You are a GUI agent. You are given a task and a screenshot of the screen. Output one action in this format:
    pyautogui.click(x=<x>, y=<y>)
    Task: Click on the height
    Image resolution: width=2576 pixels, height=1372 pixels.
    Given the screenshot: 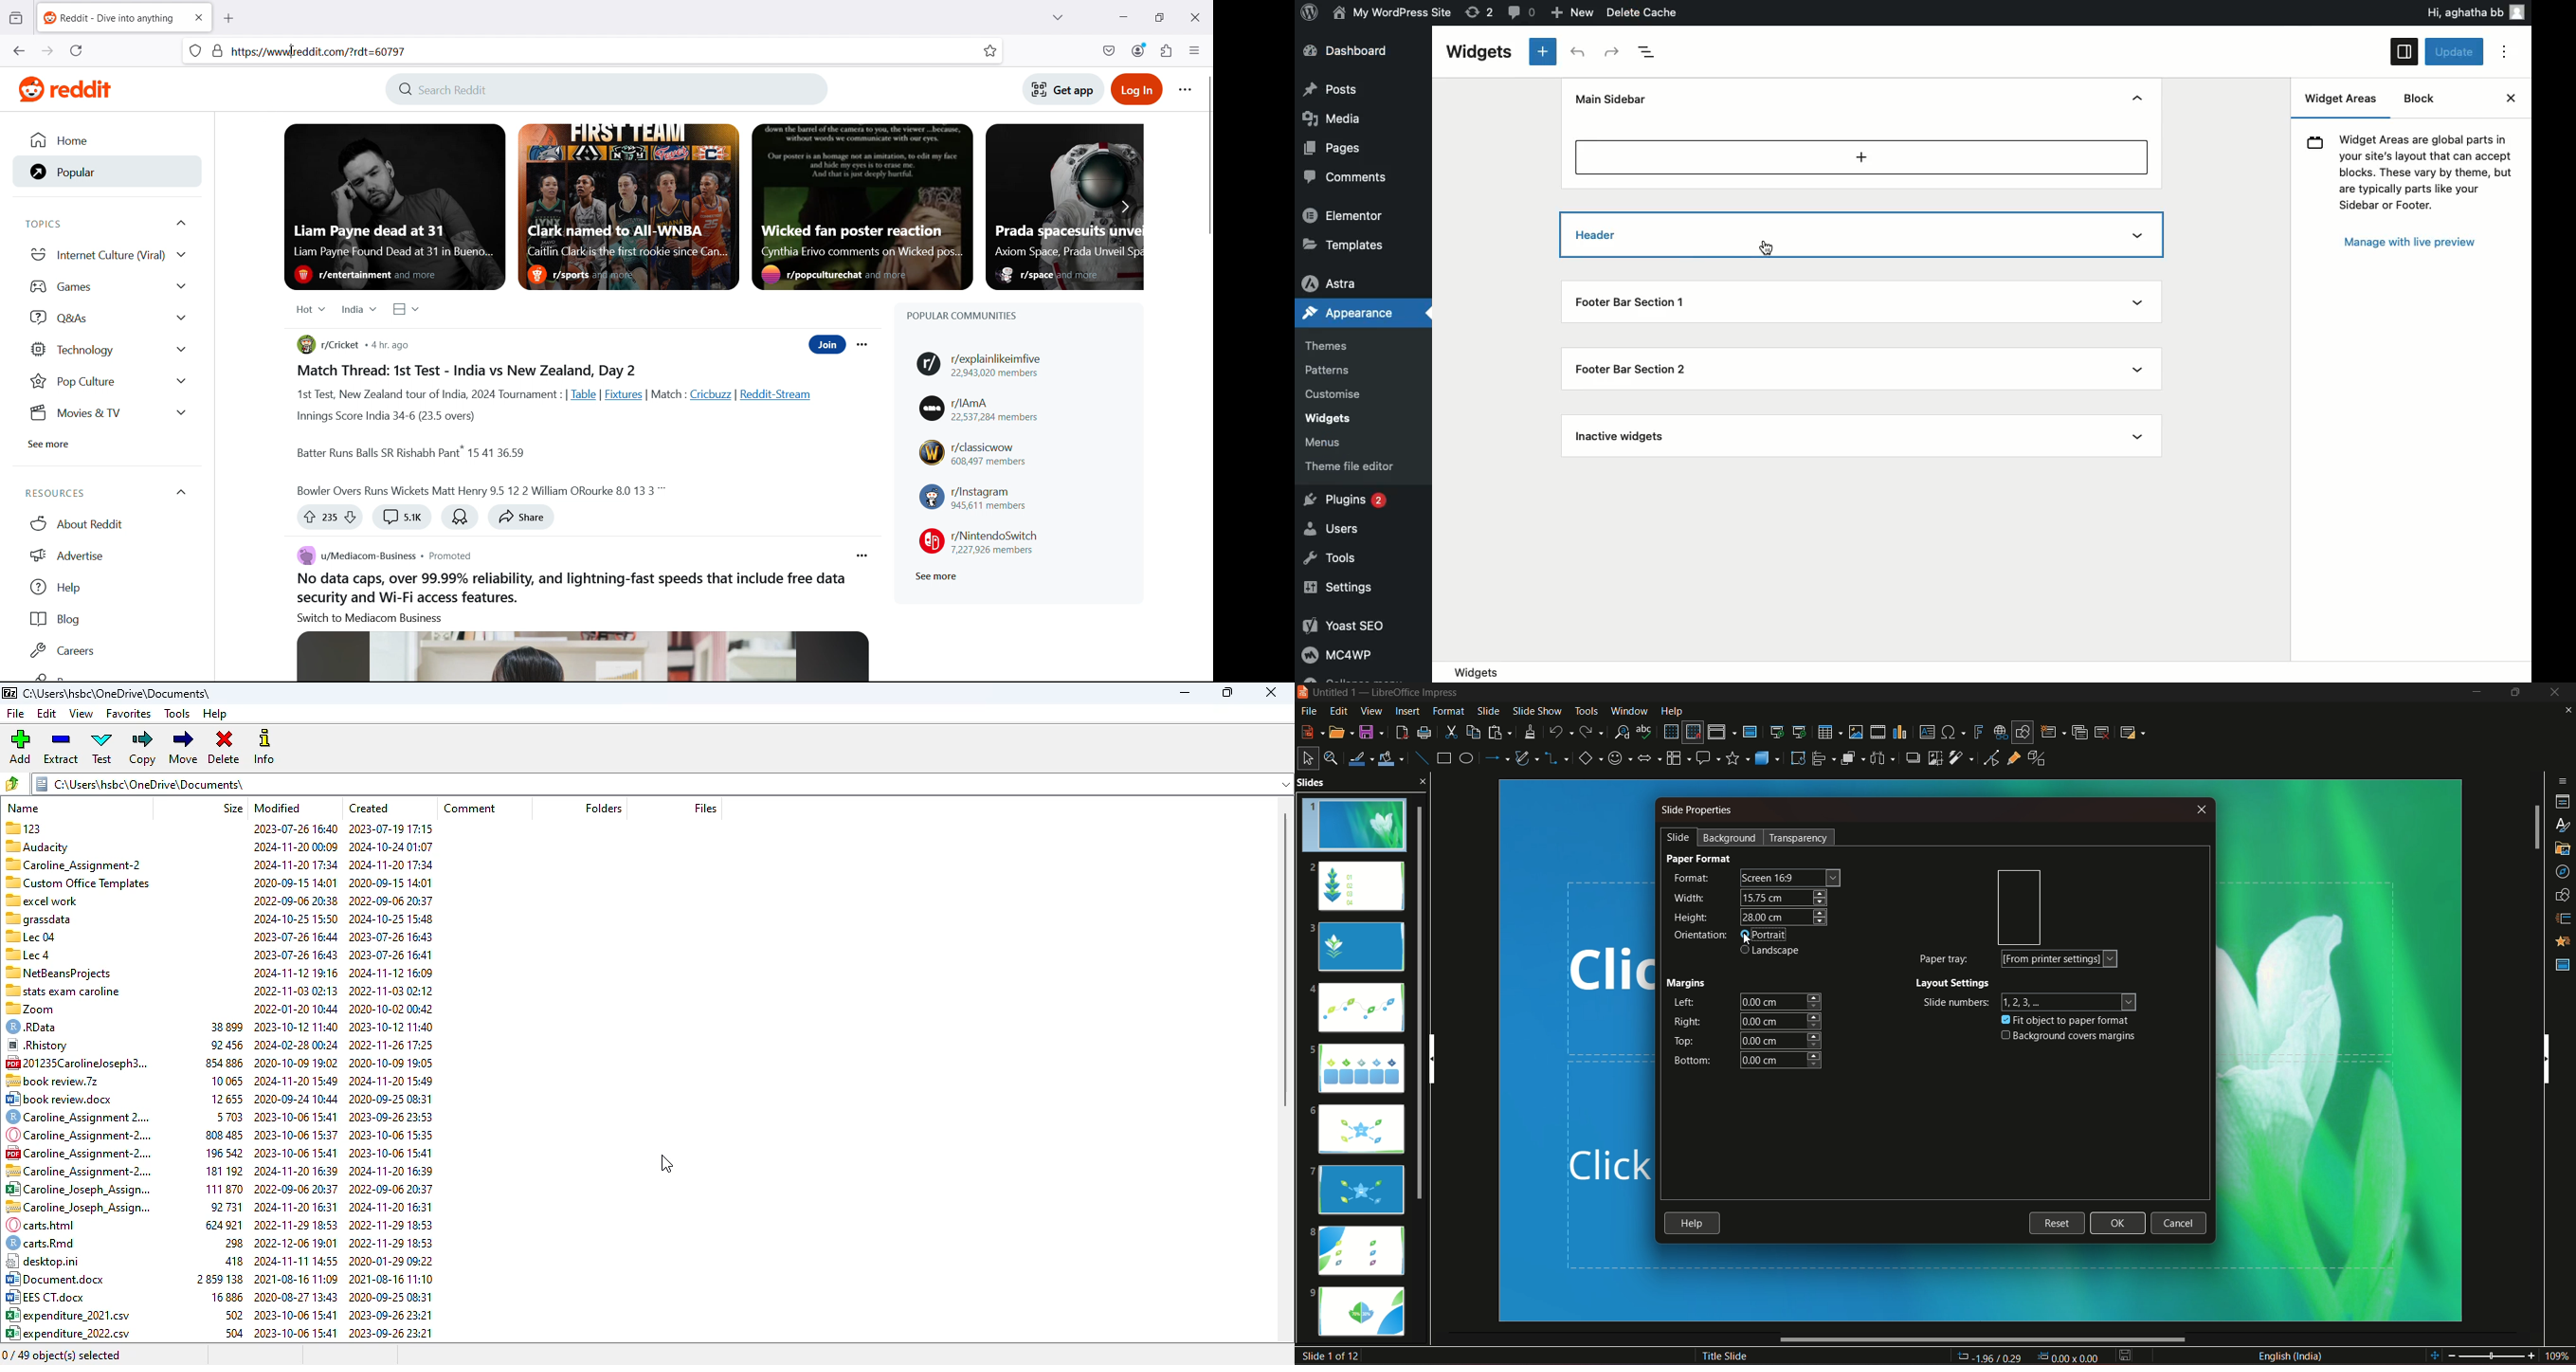 What is the action you would take?
    pyautogui.click(x=1783, y=918)
    